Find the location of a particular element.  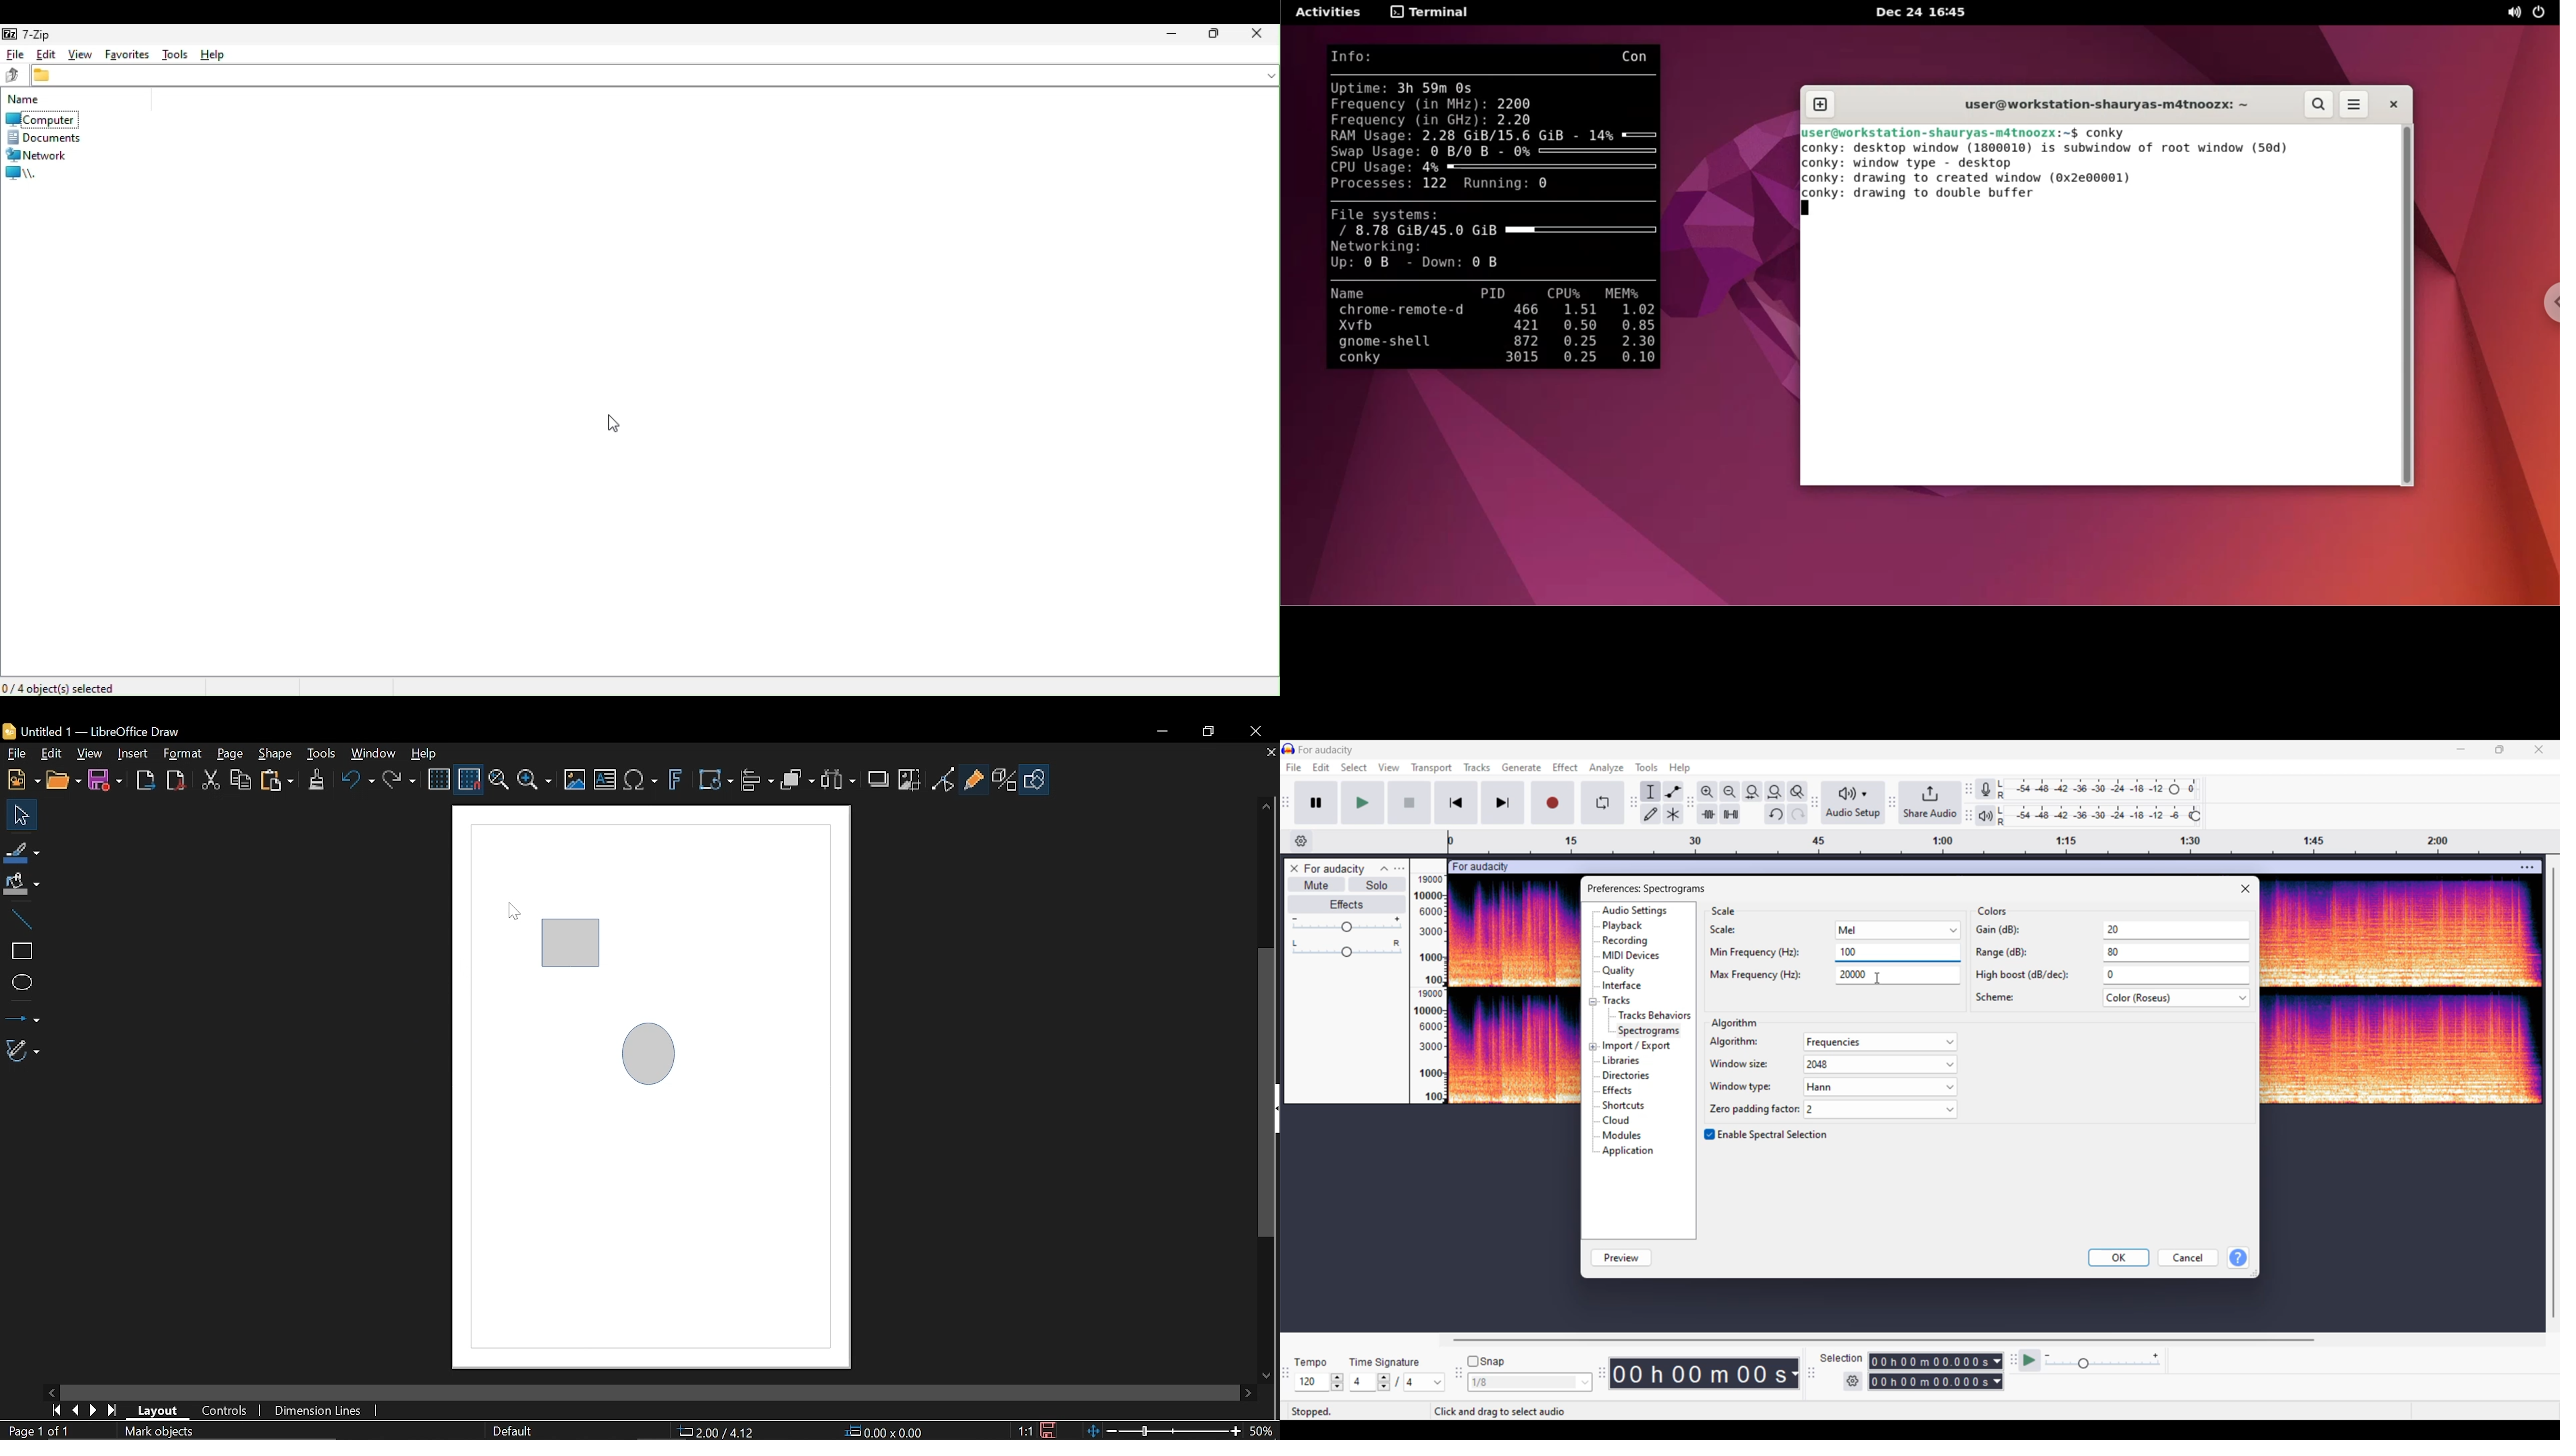

Play/Play once is located at coordinates (1363, 803).